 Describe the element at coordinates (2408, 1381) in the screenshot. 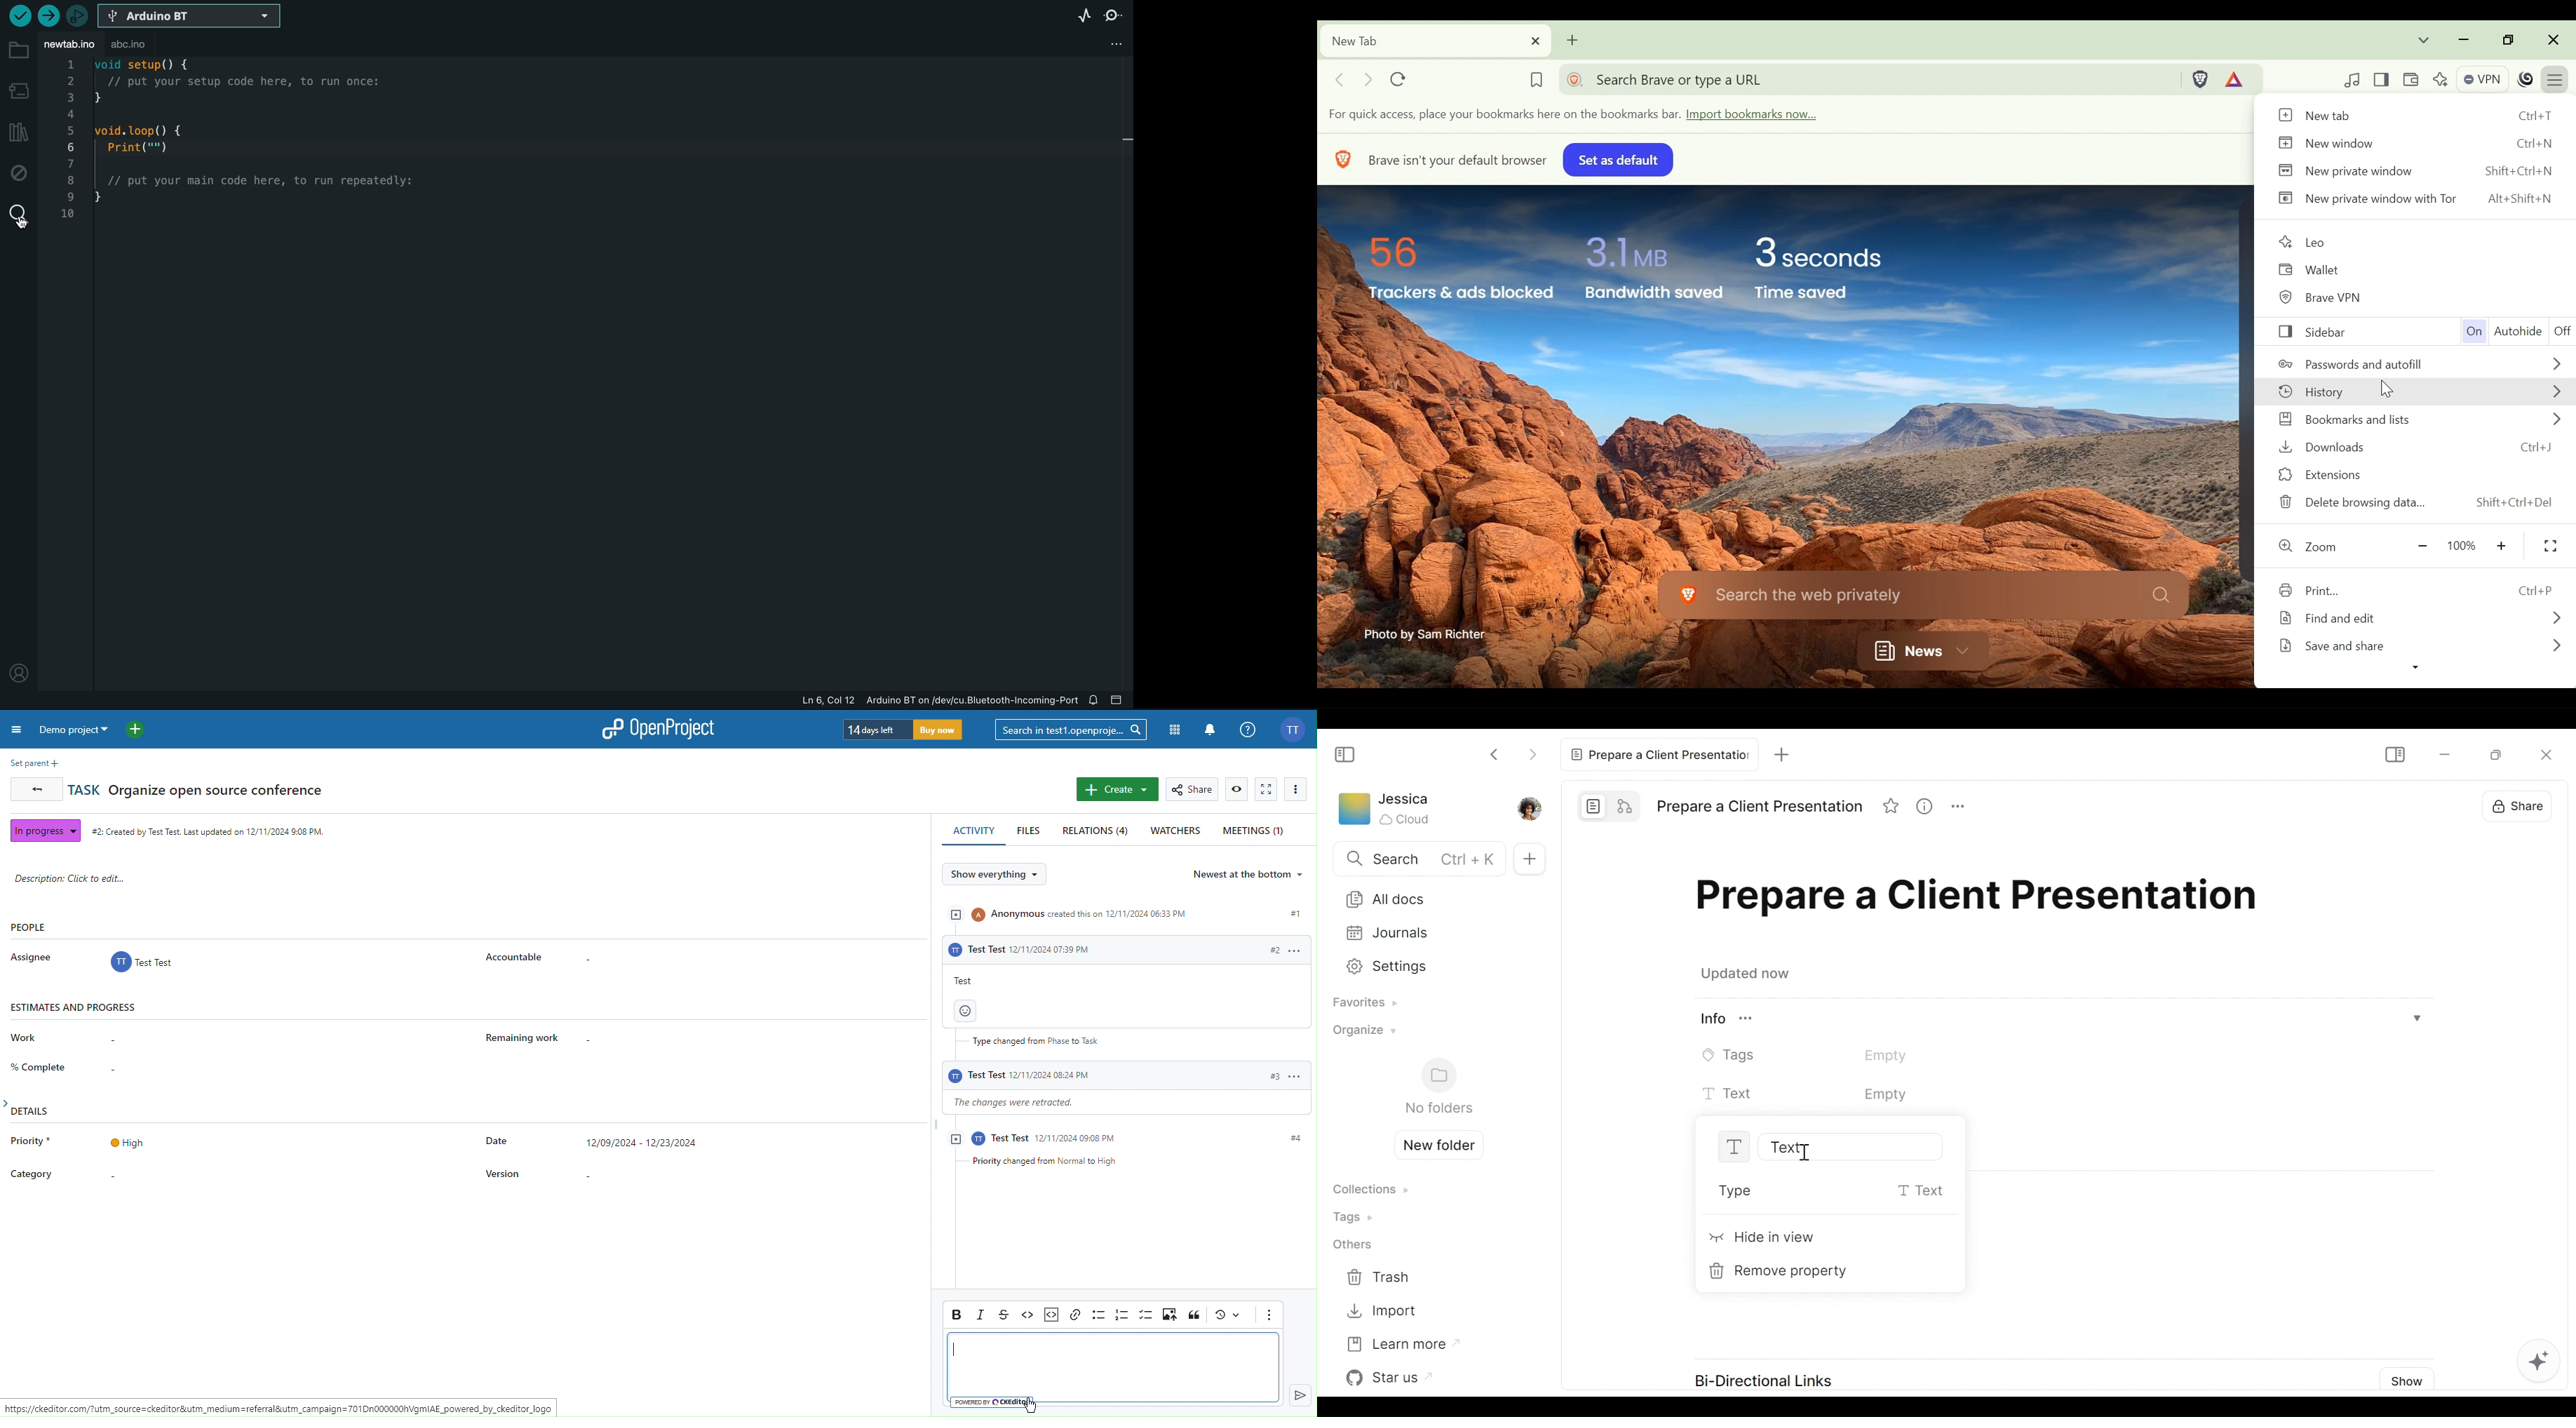

I see `Show` at that location.